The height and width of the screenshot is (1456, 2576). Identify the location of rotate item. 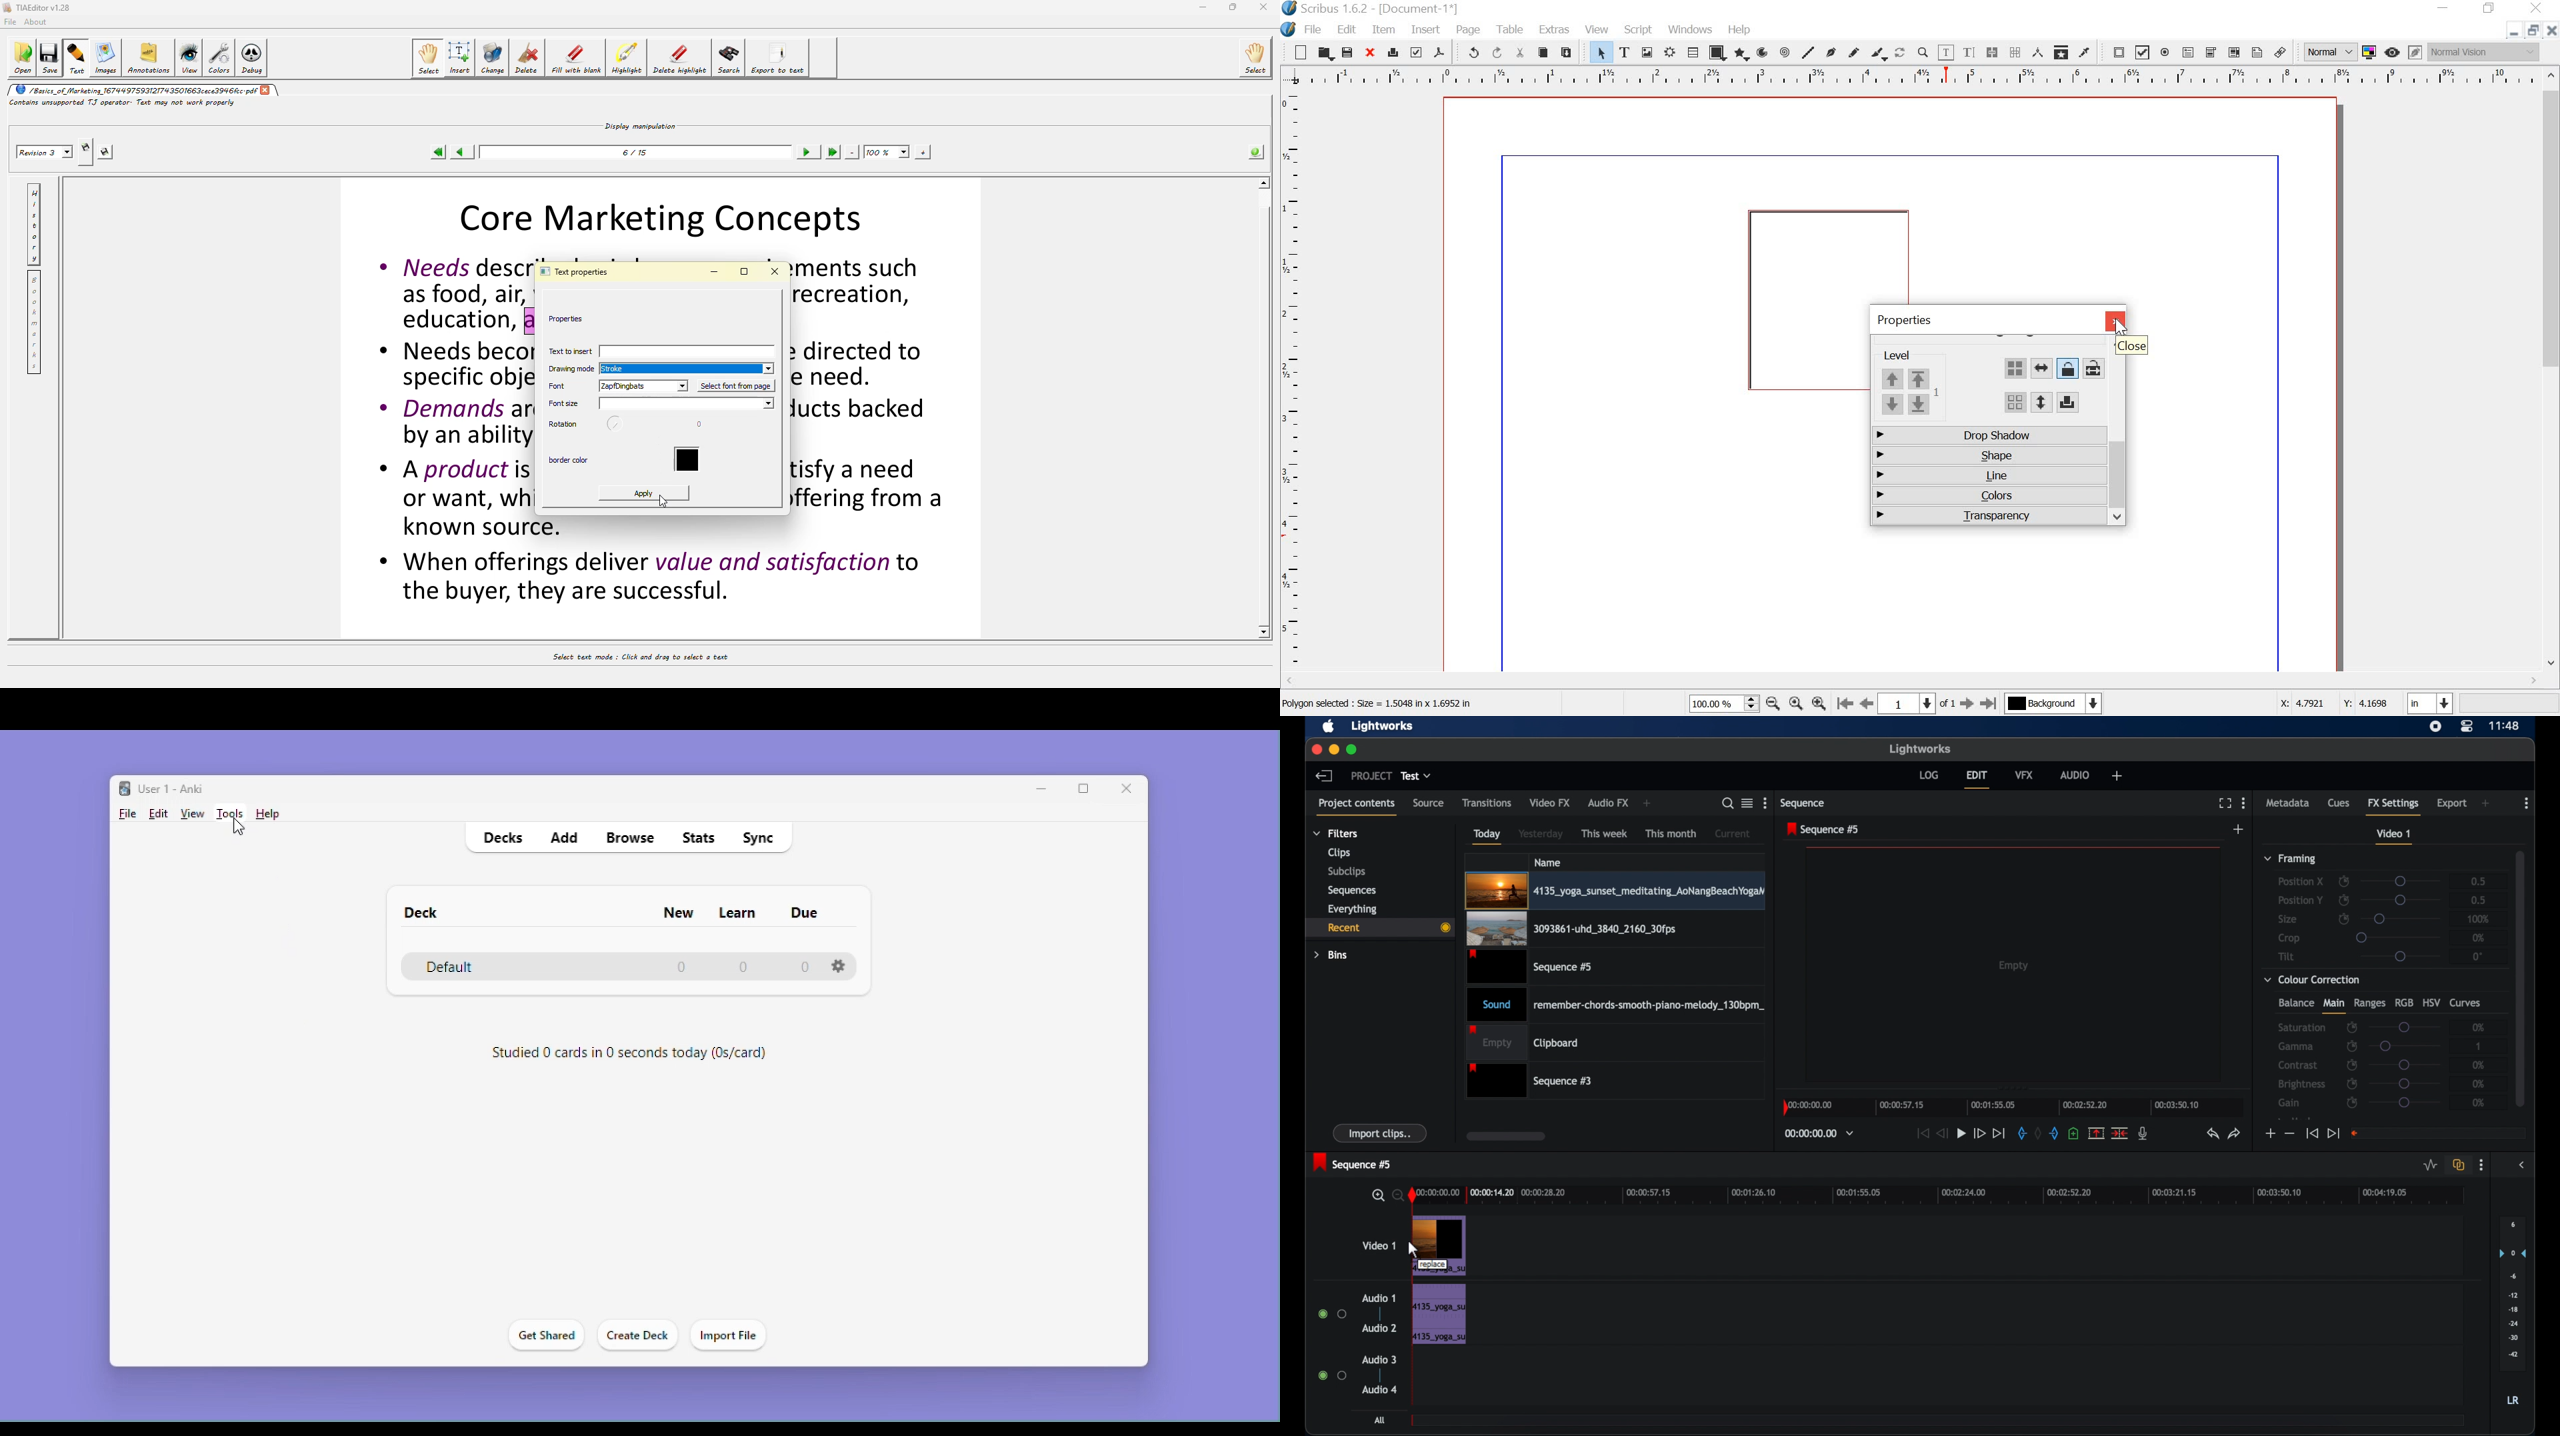
(1901, 54).